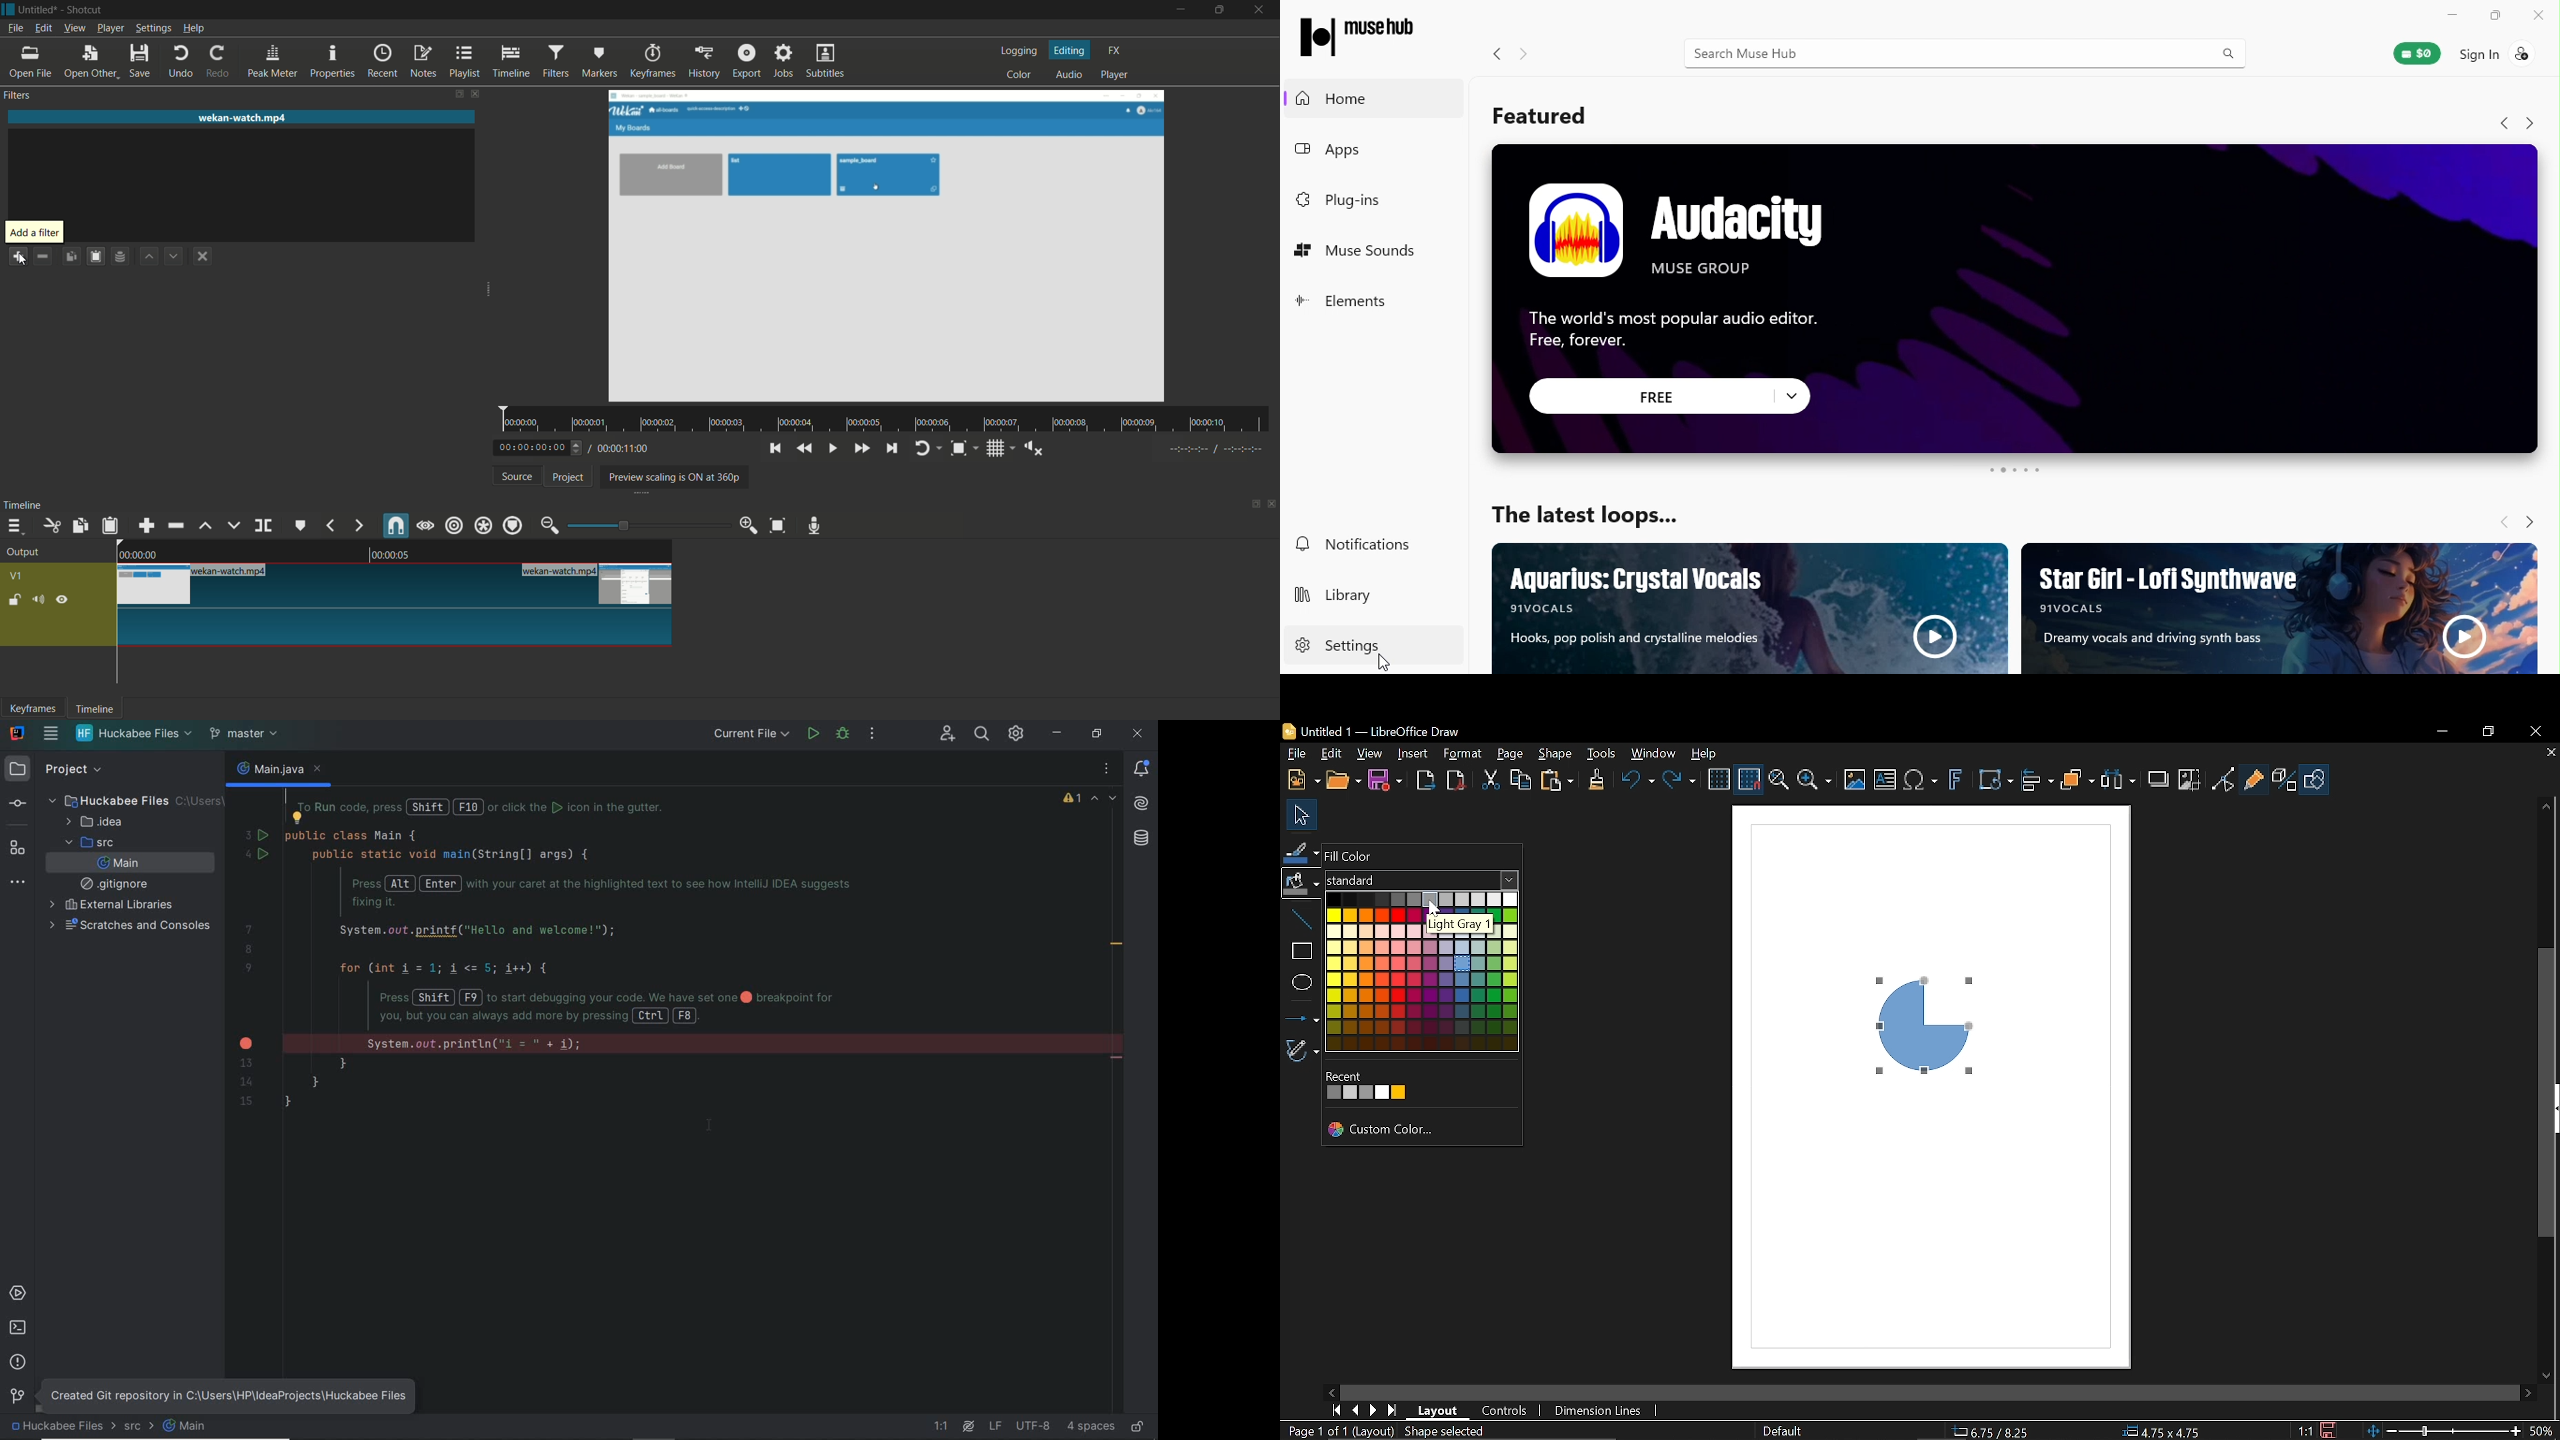 Image resolution: width=2576 pixels, height=1456 pixels. Describe the element at coordinates (2538, 18) in the screenshot. I see `Close` at that location.